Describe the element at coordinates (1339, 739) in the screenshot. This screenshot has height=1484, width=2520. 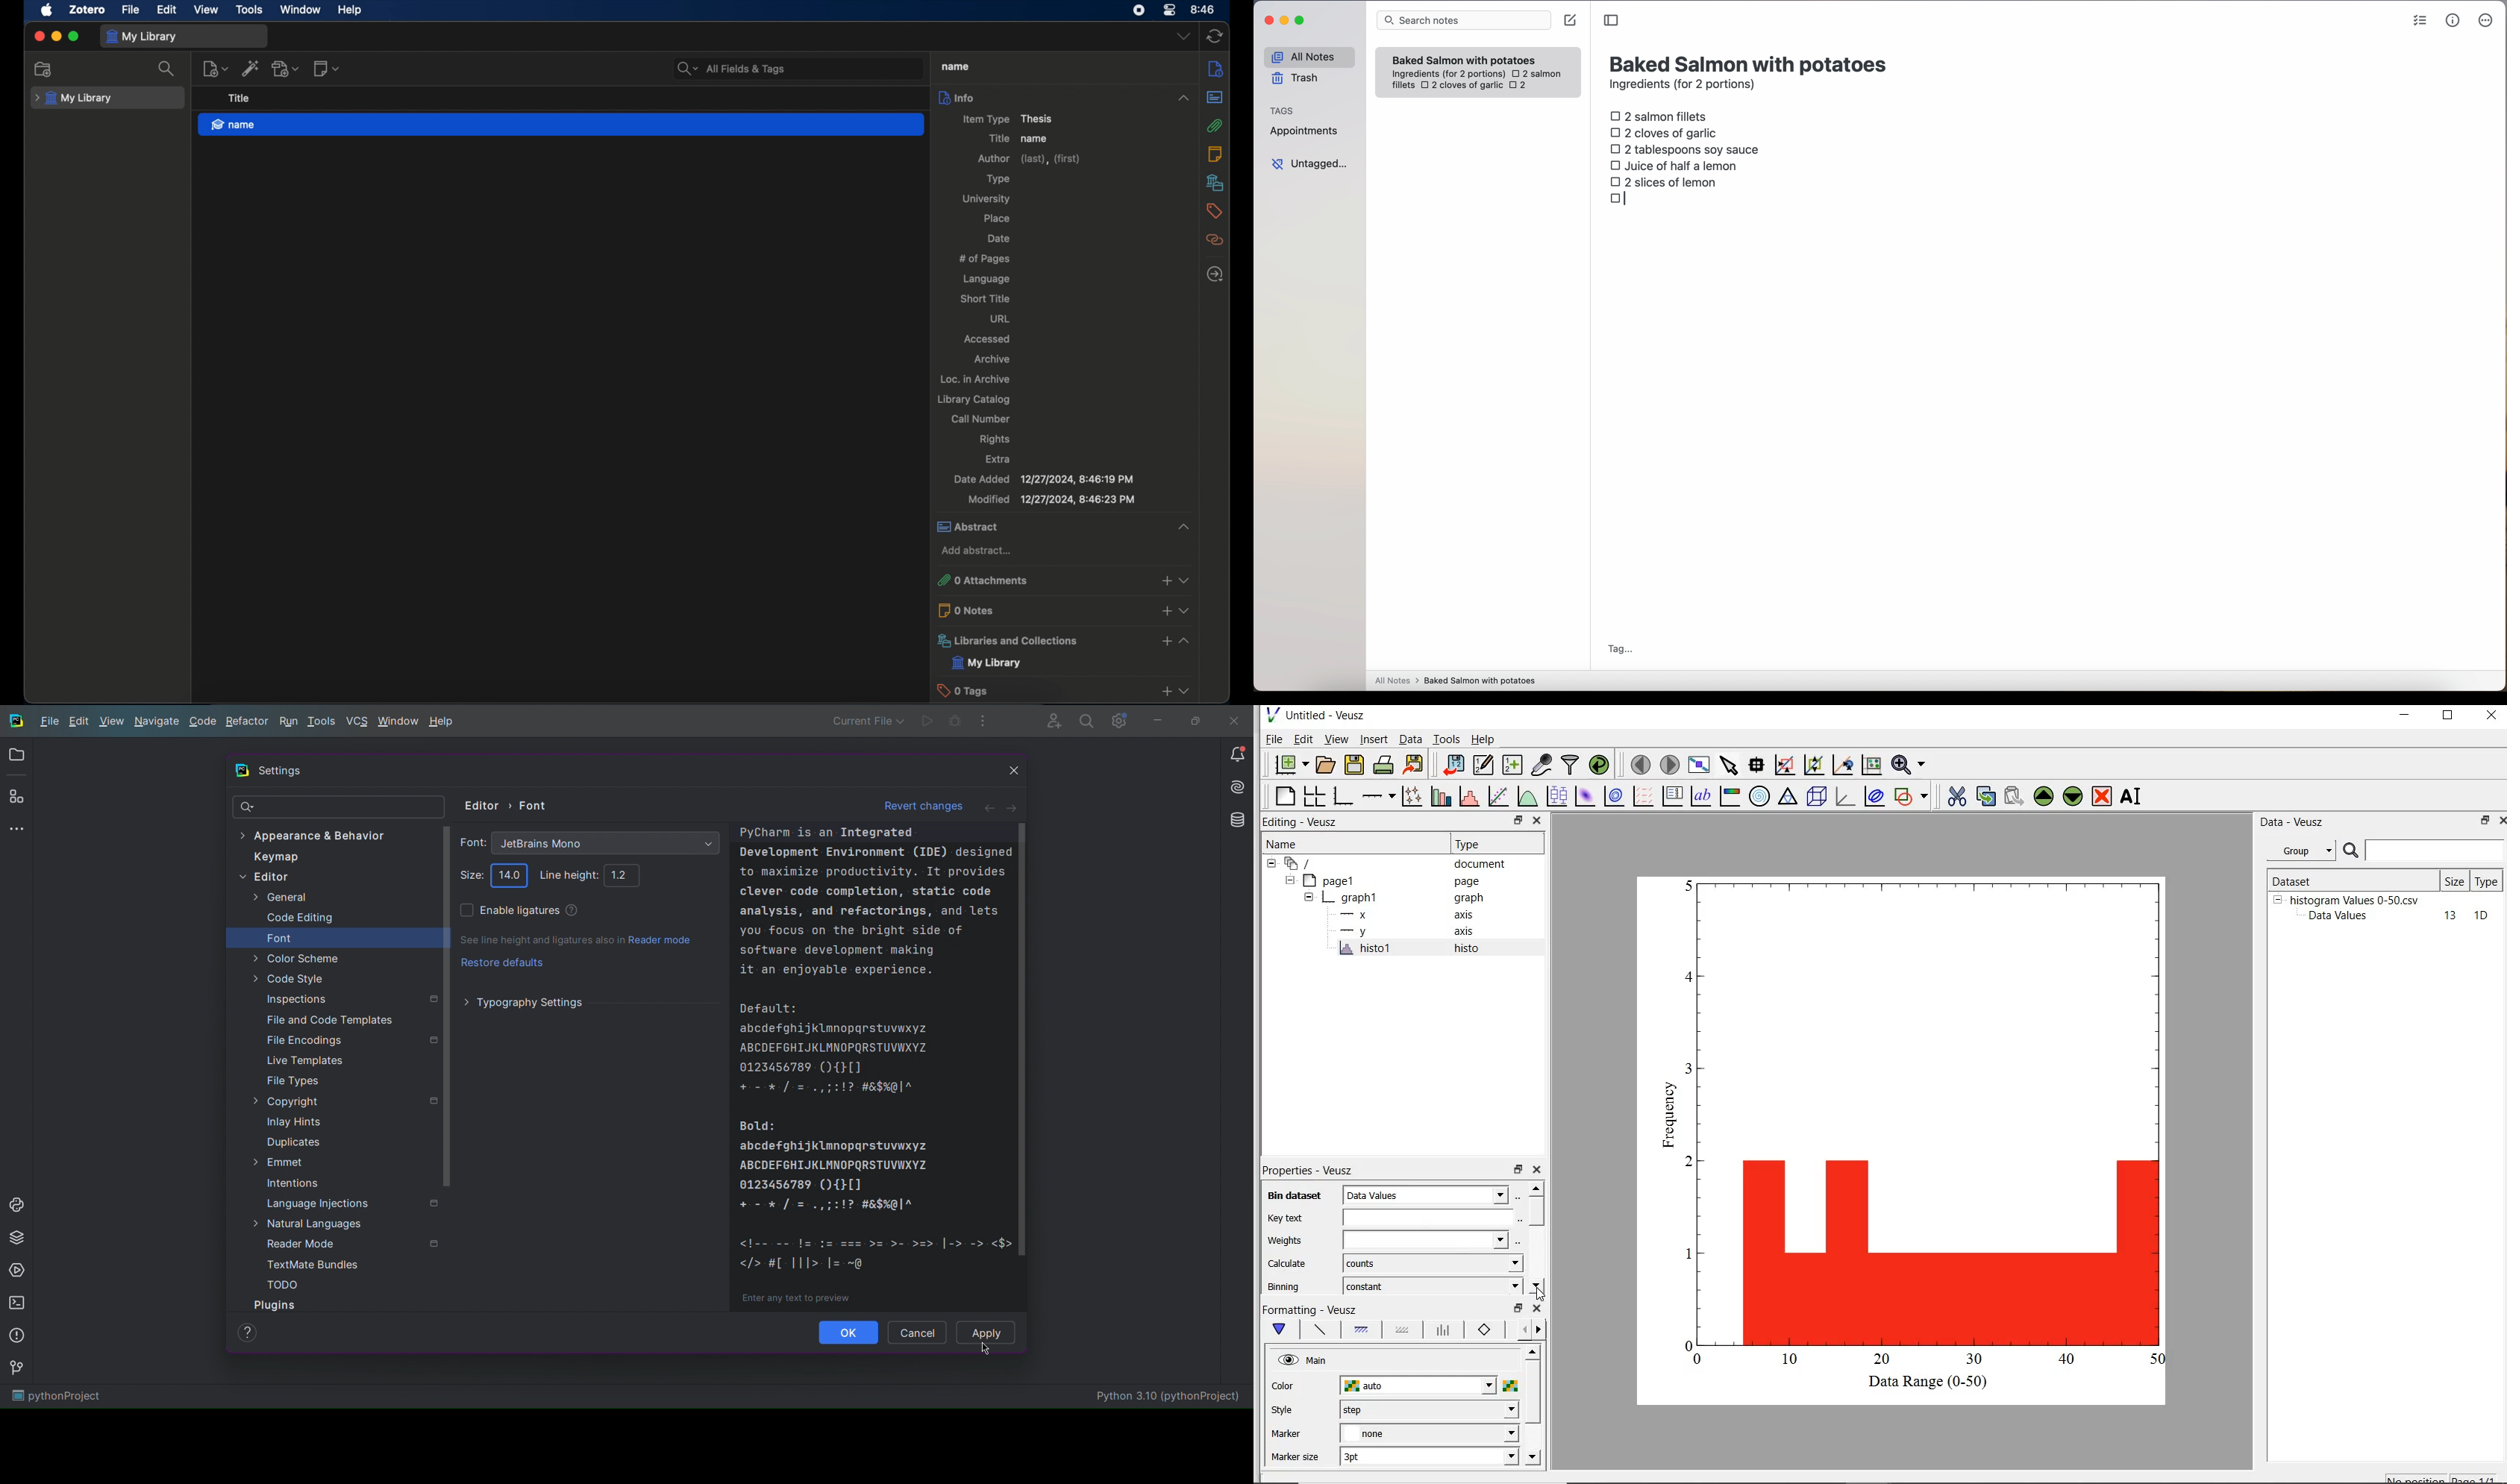
I see `view` at that location.